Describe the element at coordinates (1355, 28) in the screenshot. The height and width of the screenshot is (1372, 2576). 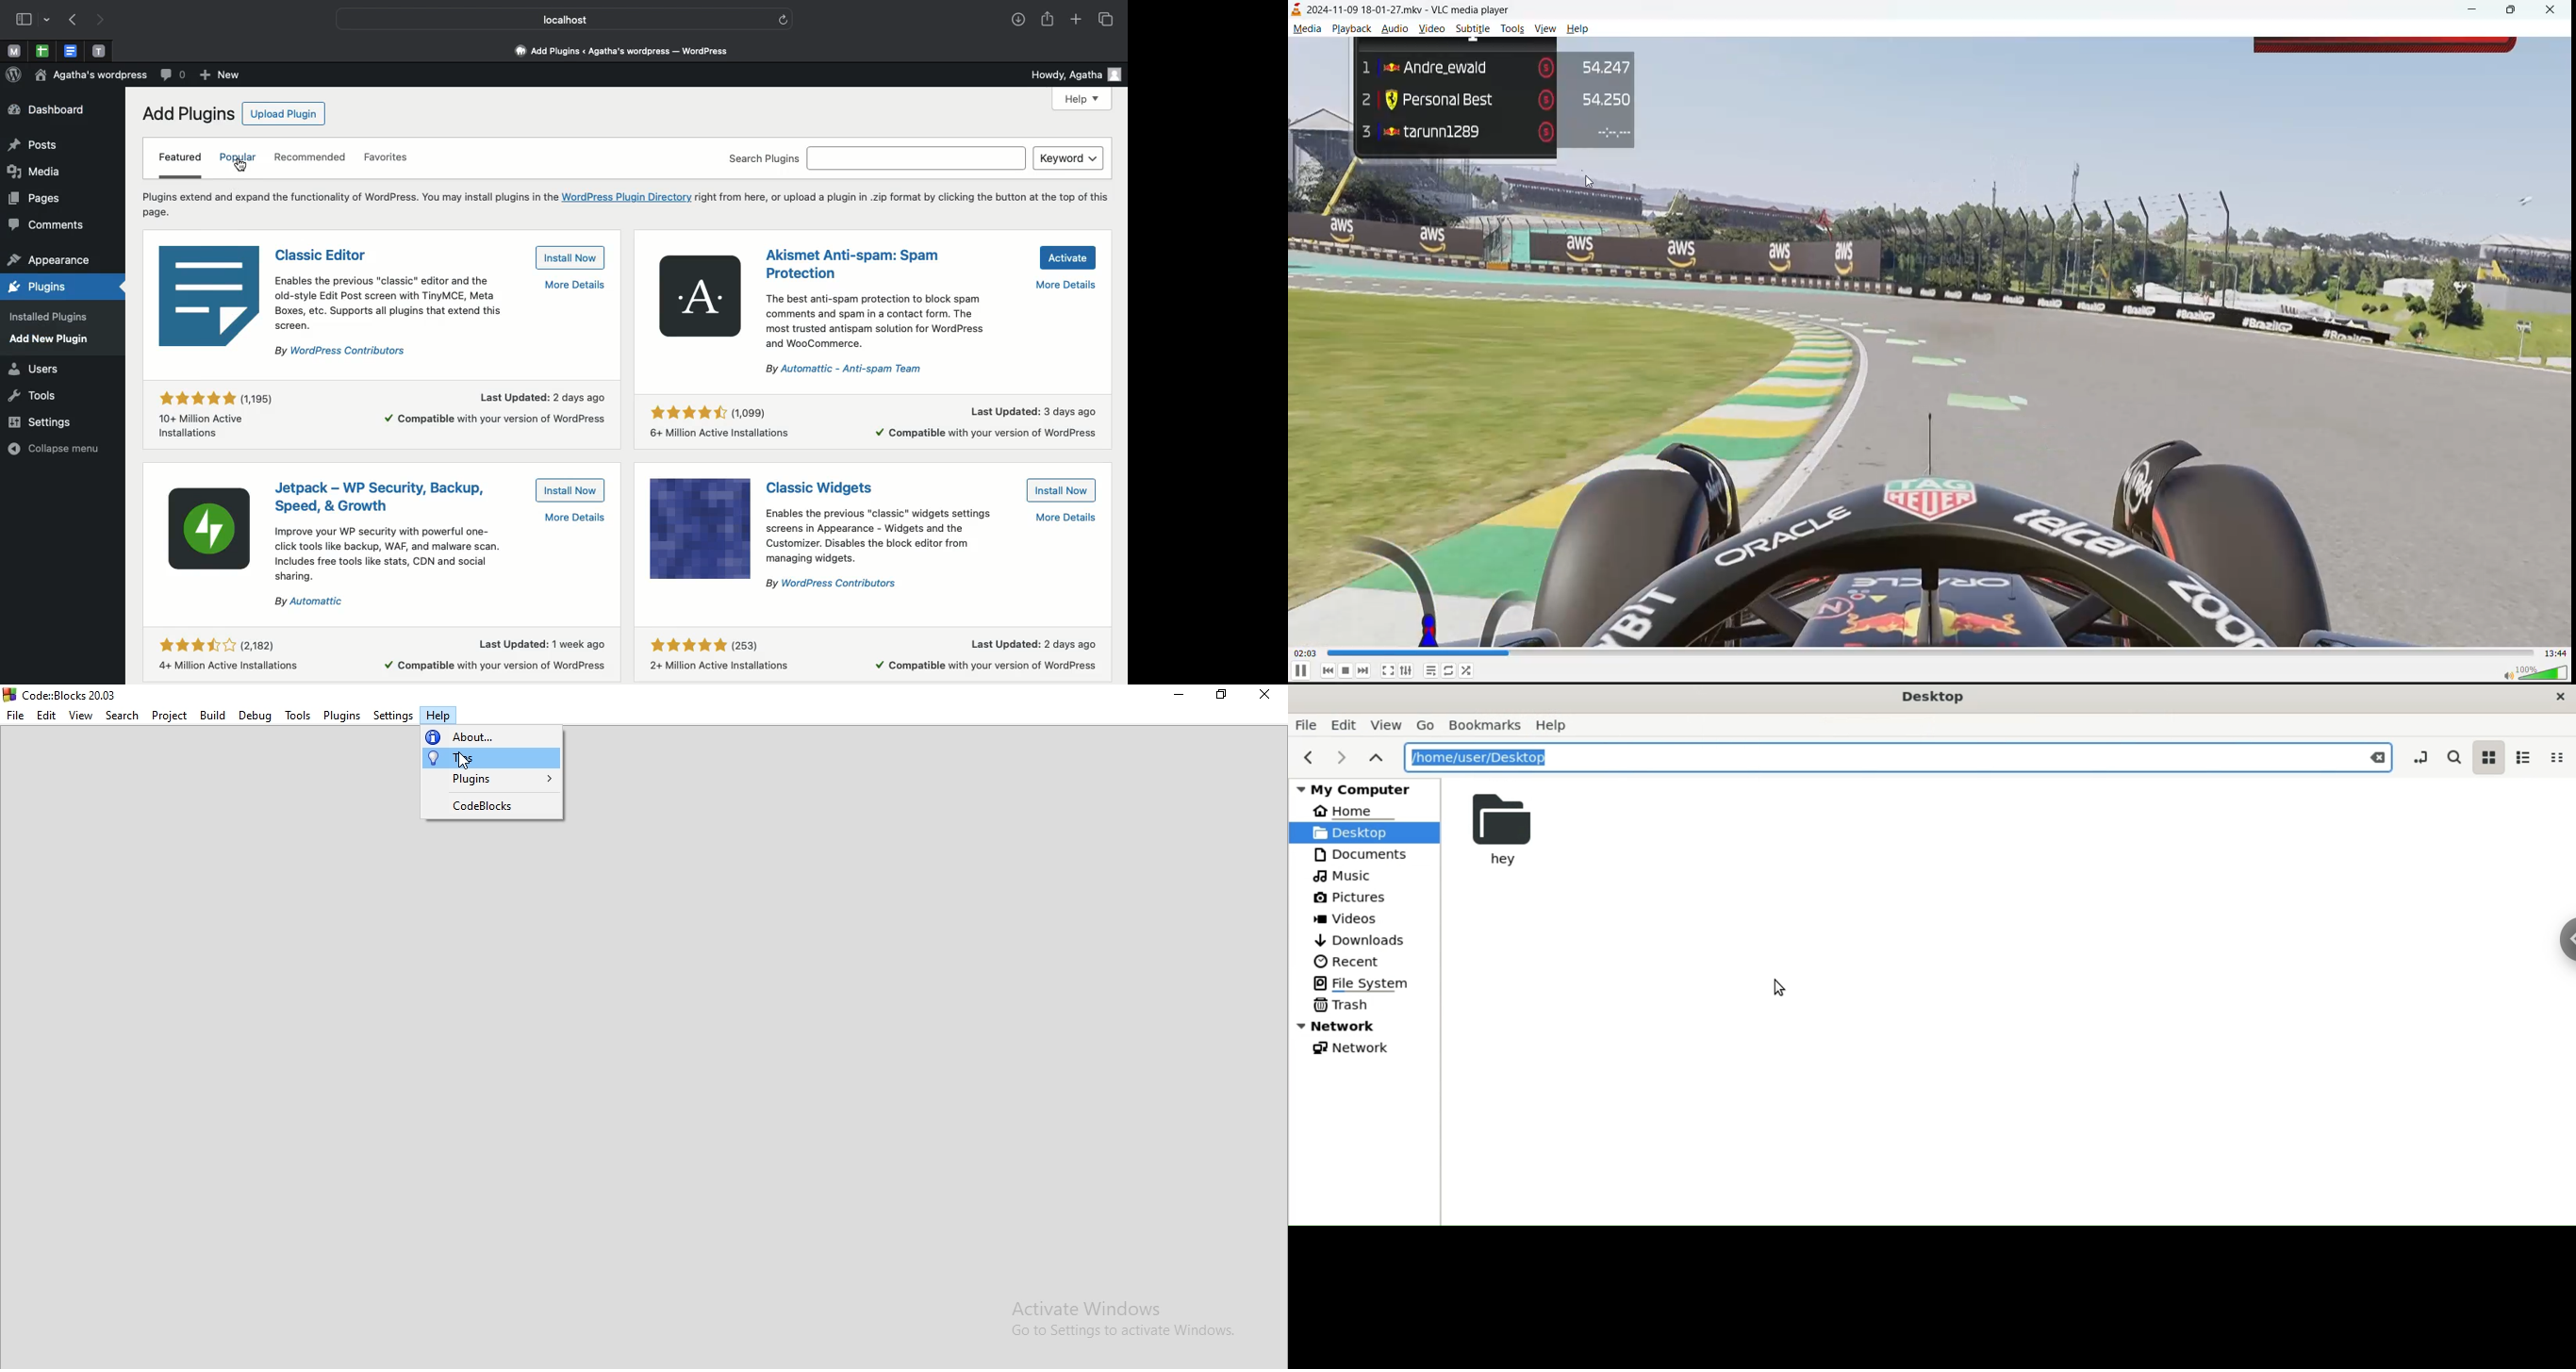
I see `playback` at that location.